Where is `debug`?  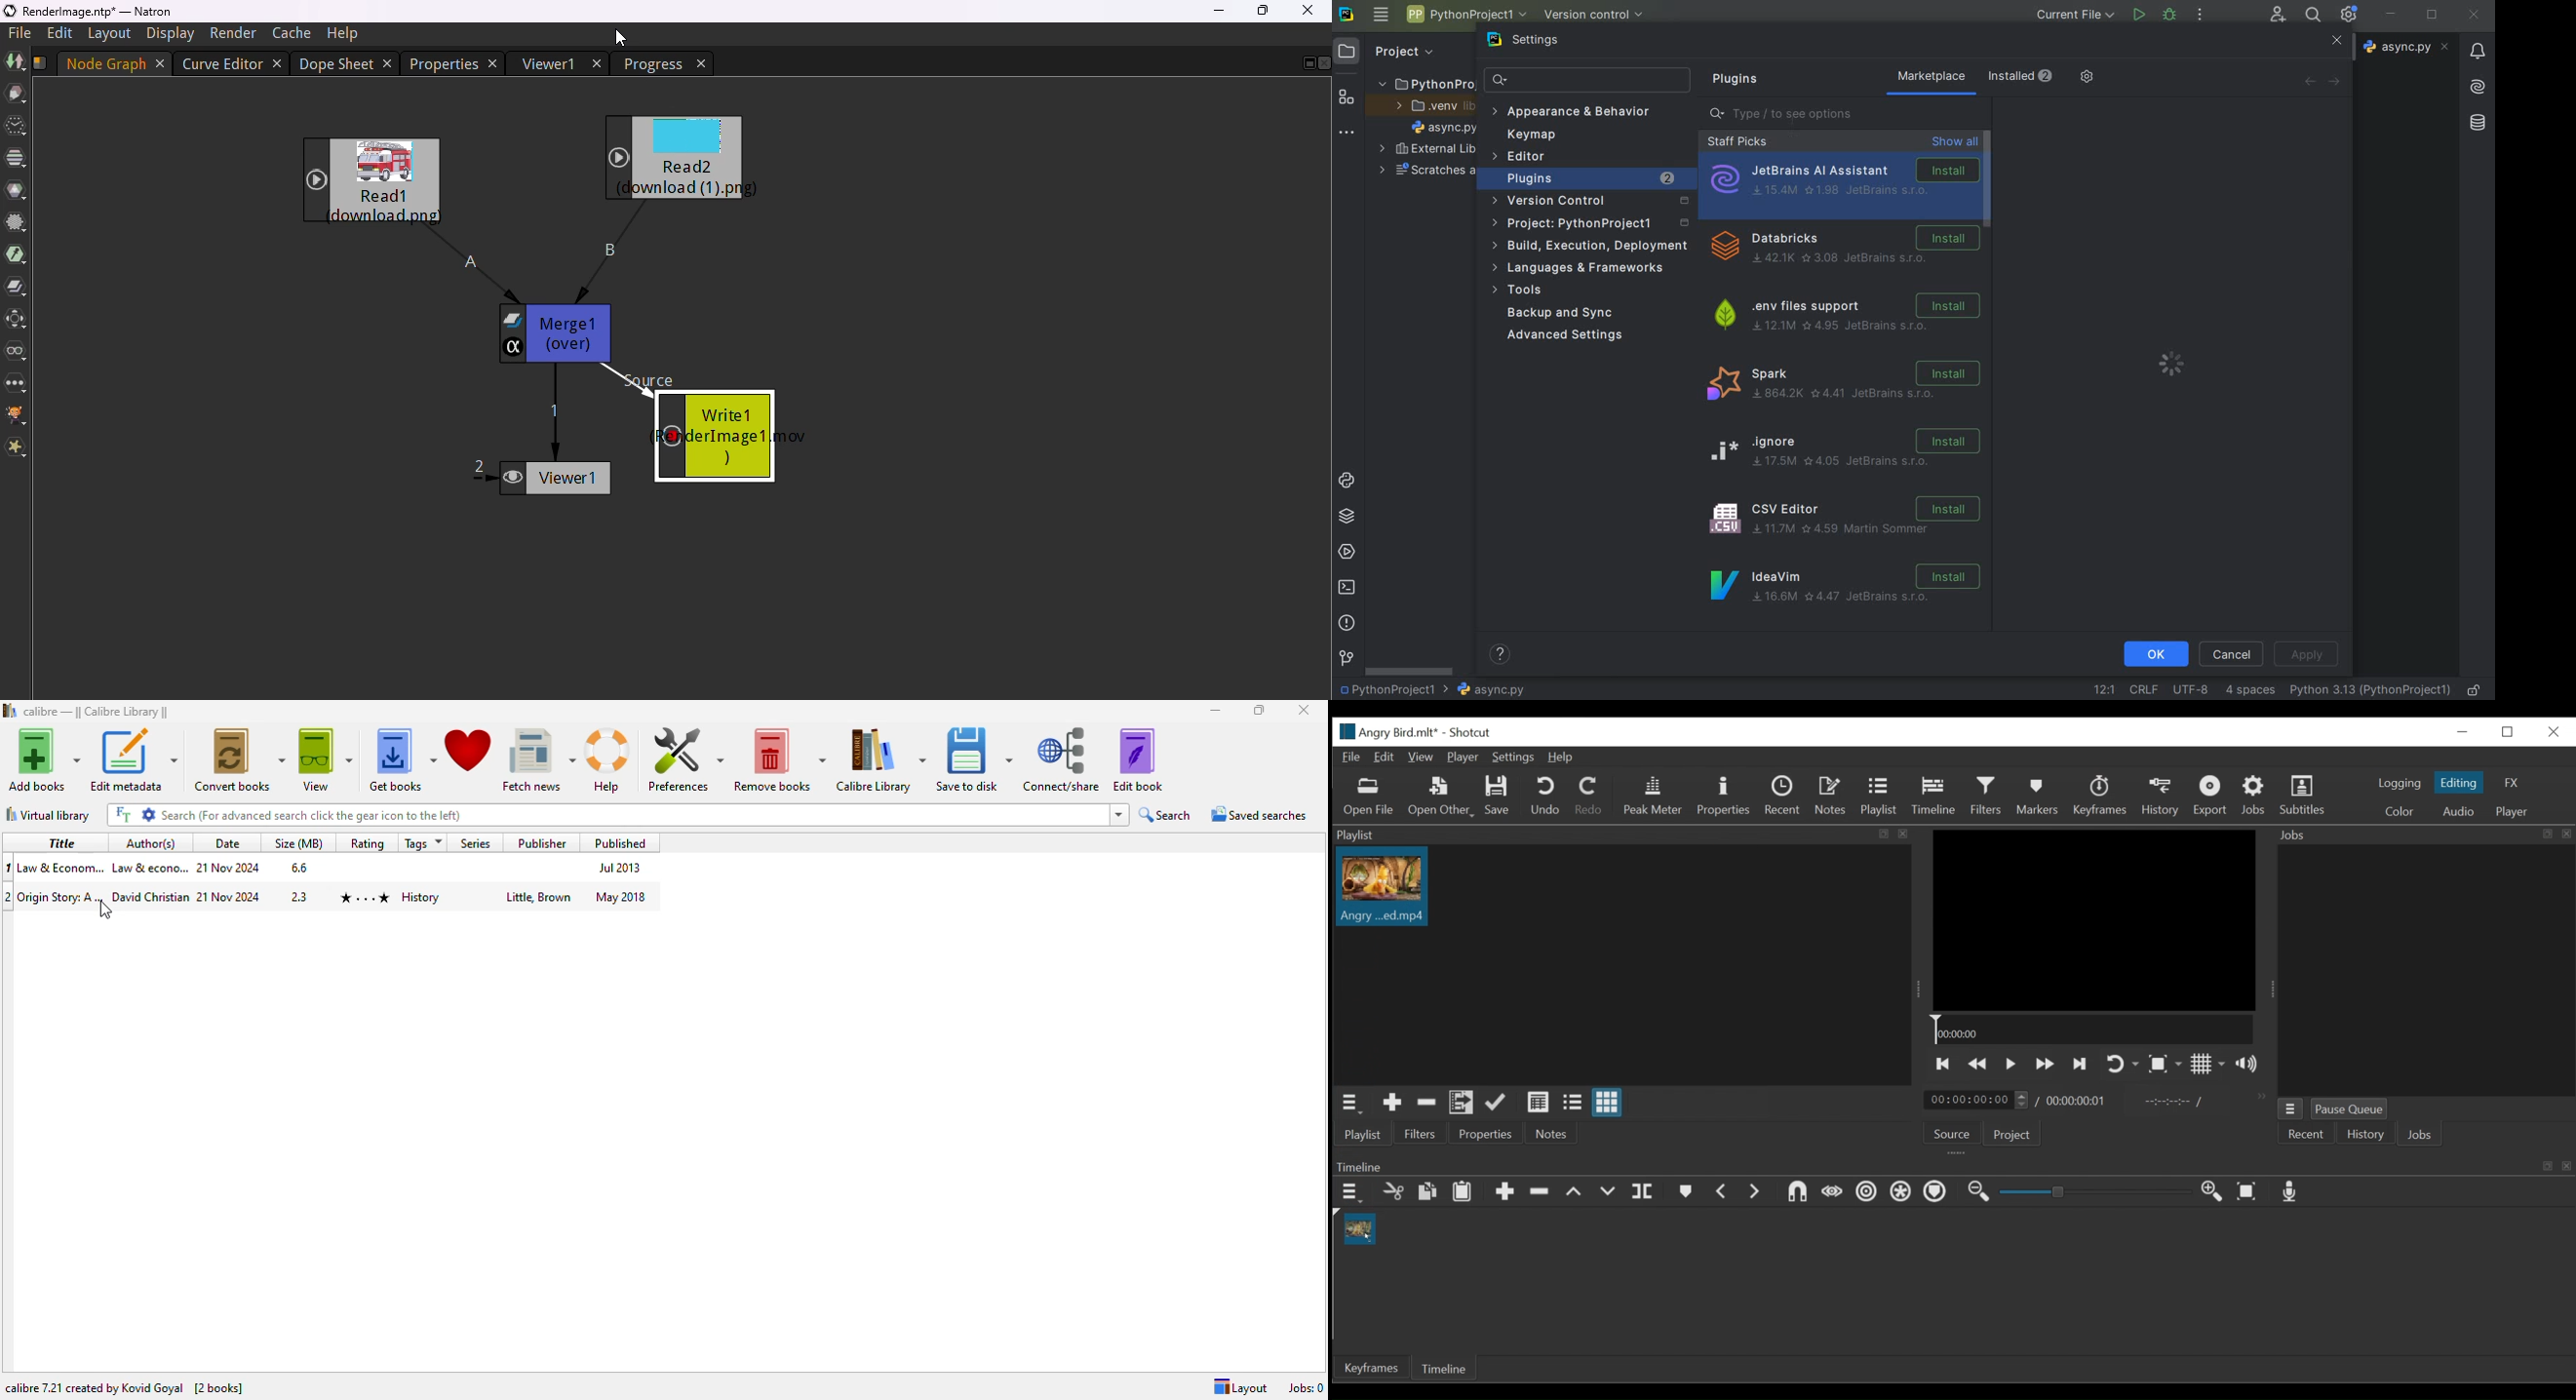 debug is located at coordinates (2171, 16).